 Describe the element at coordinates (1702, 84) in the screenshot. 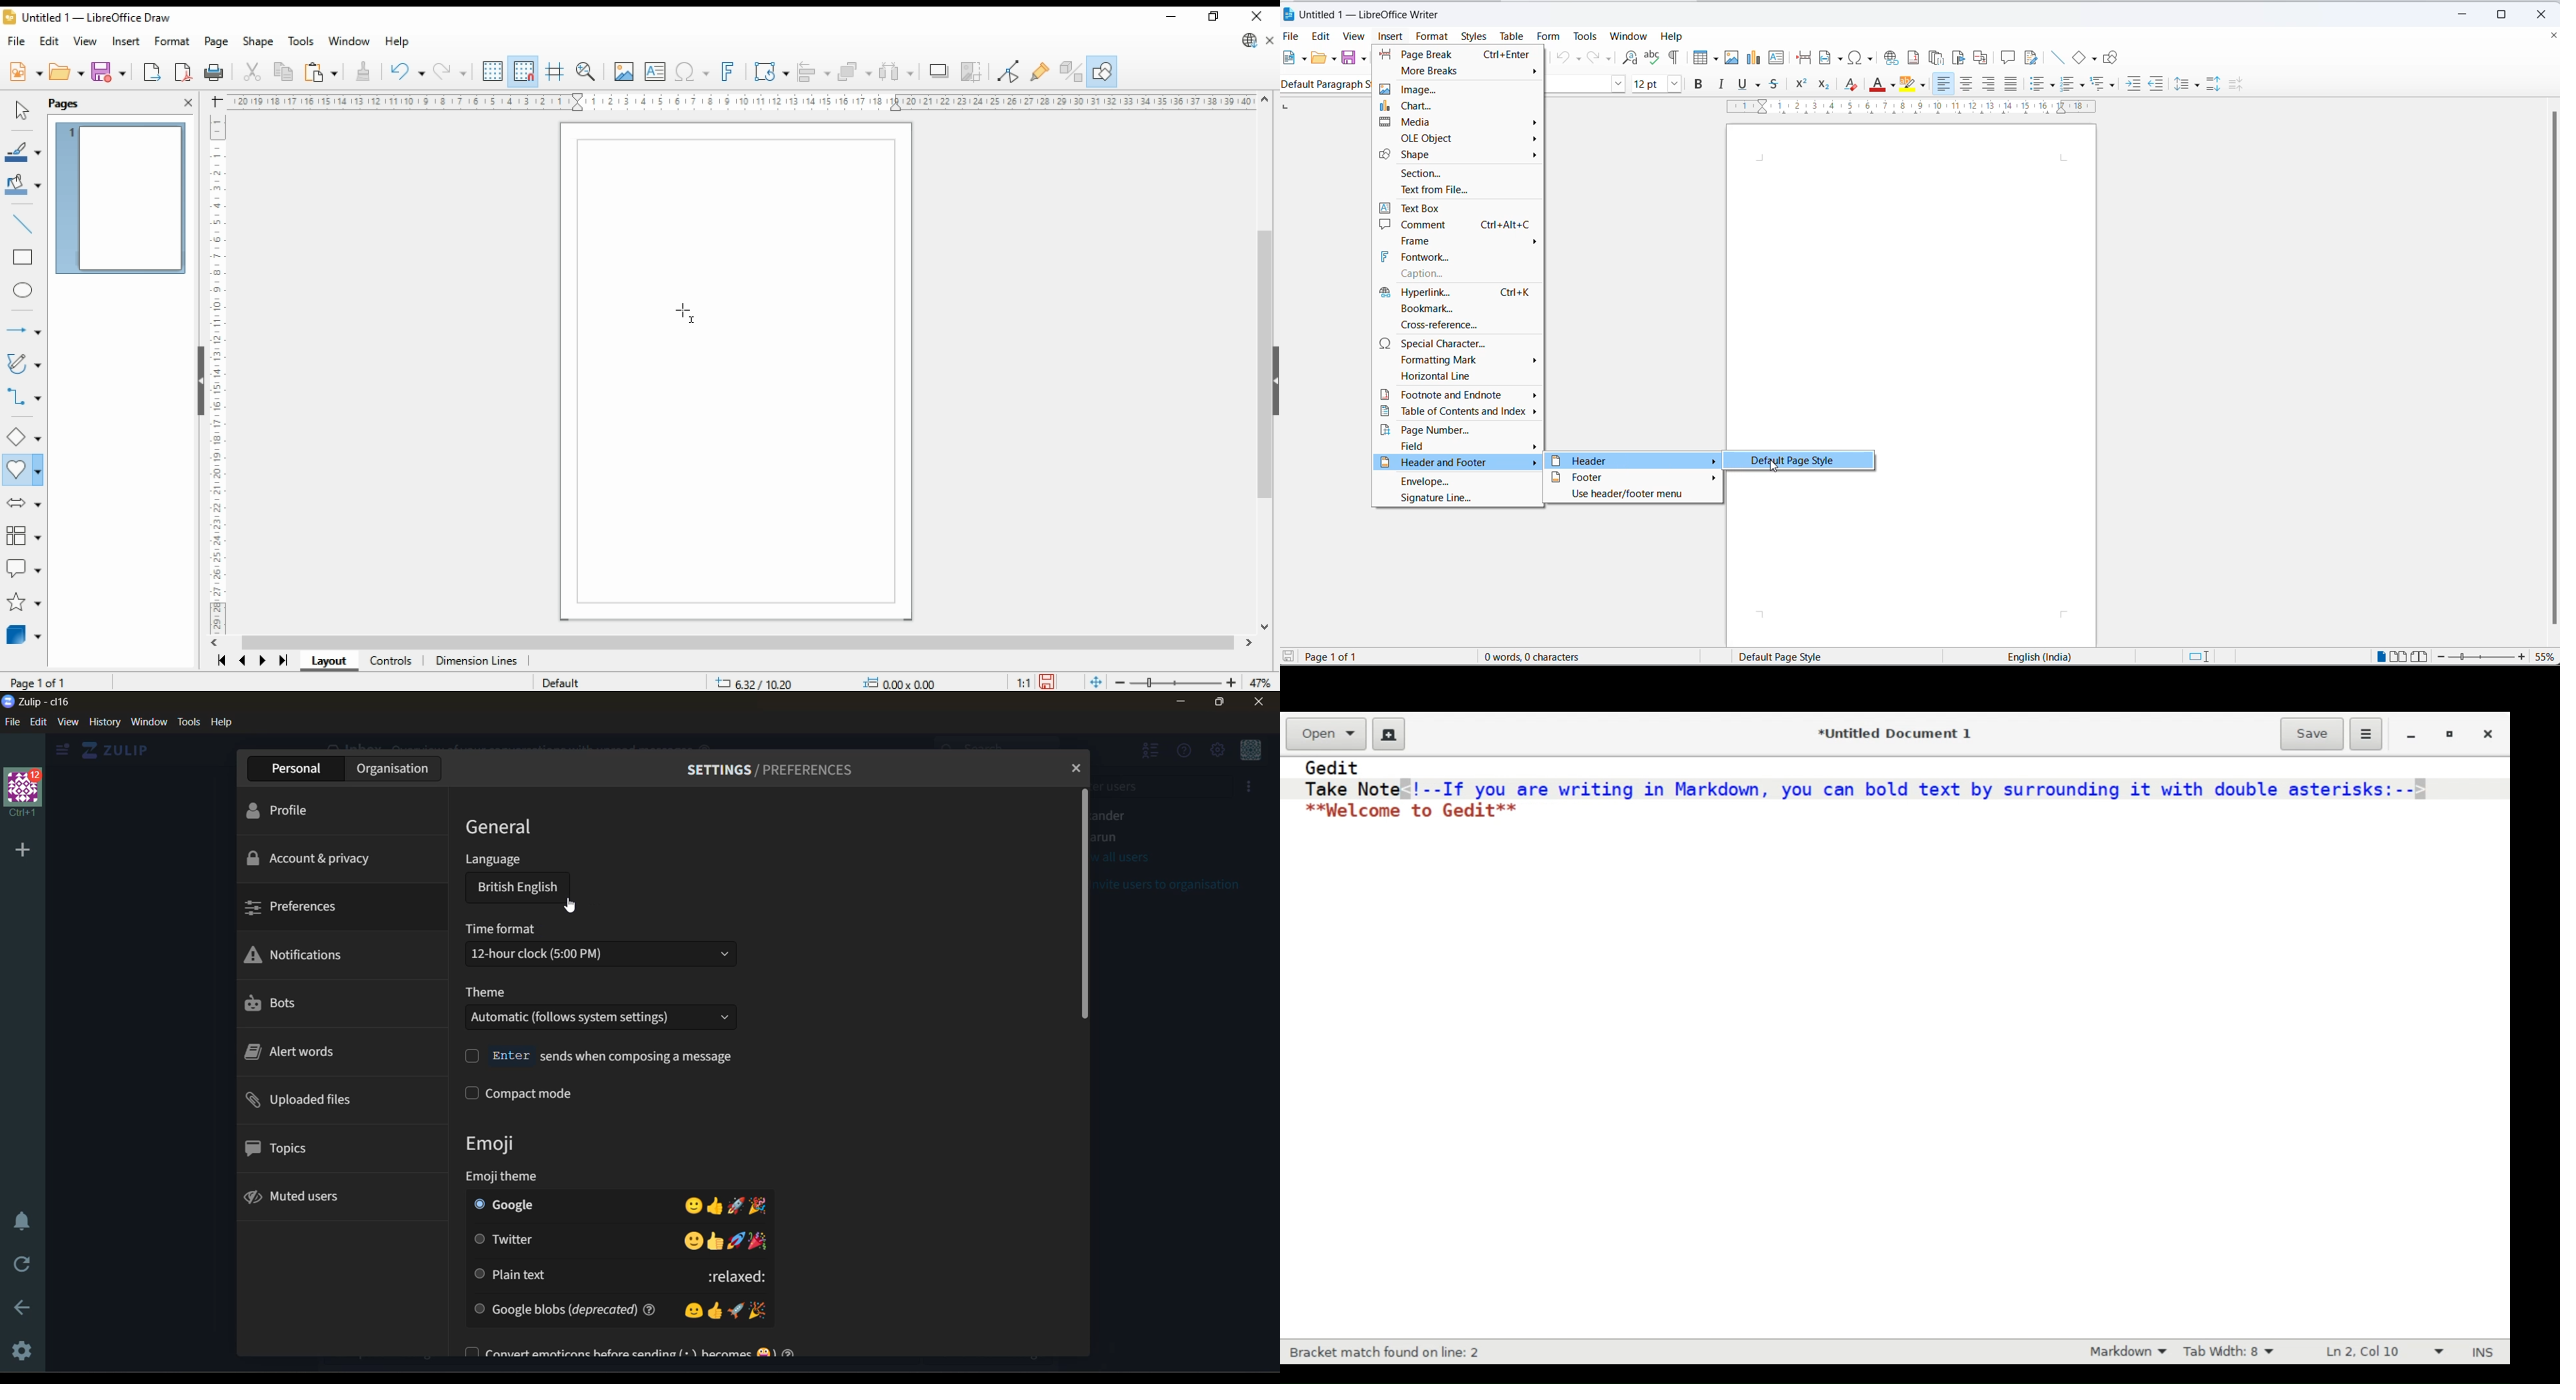

I see `bold` at that location.